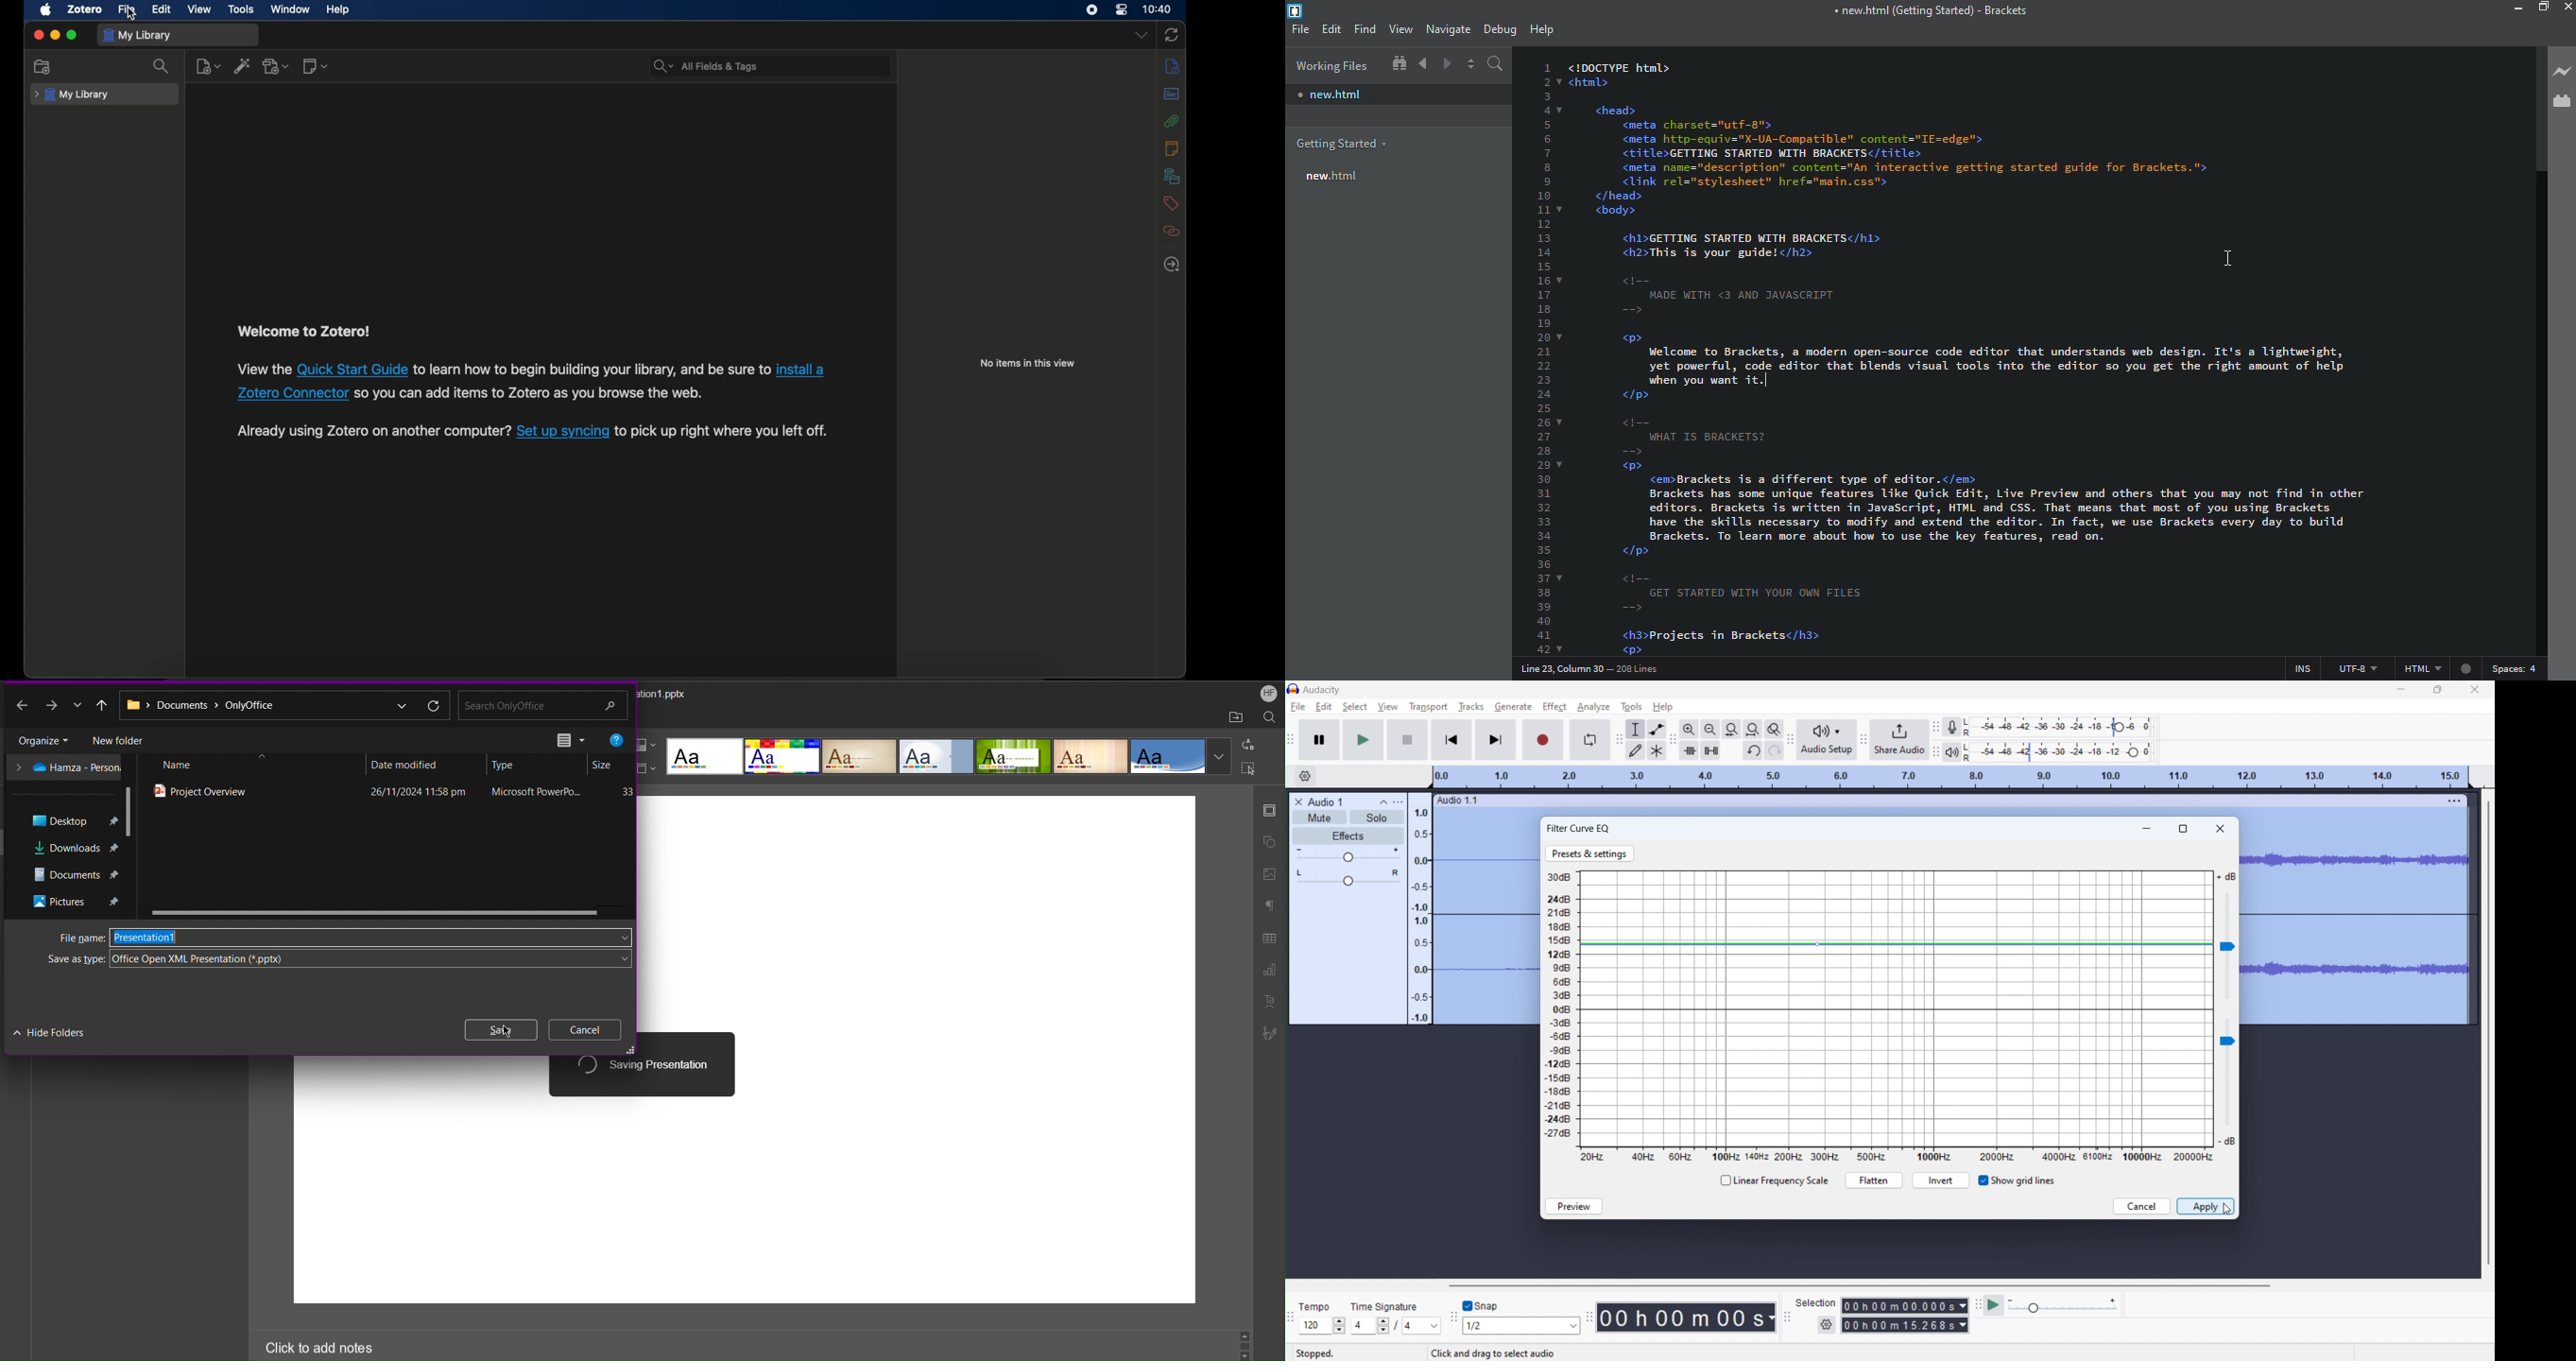  What do you see at coordinates (1172, 263) in the screenshot?
I see `locate` at bounding box center [1172, 263].